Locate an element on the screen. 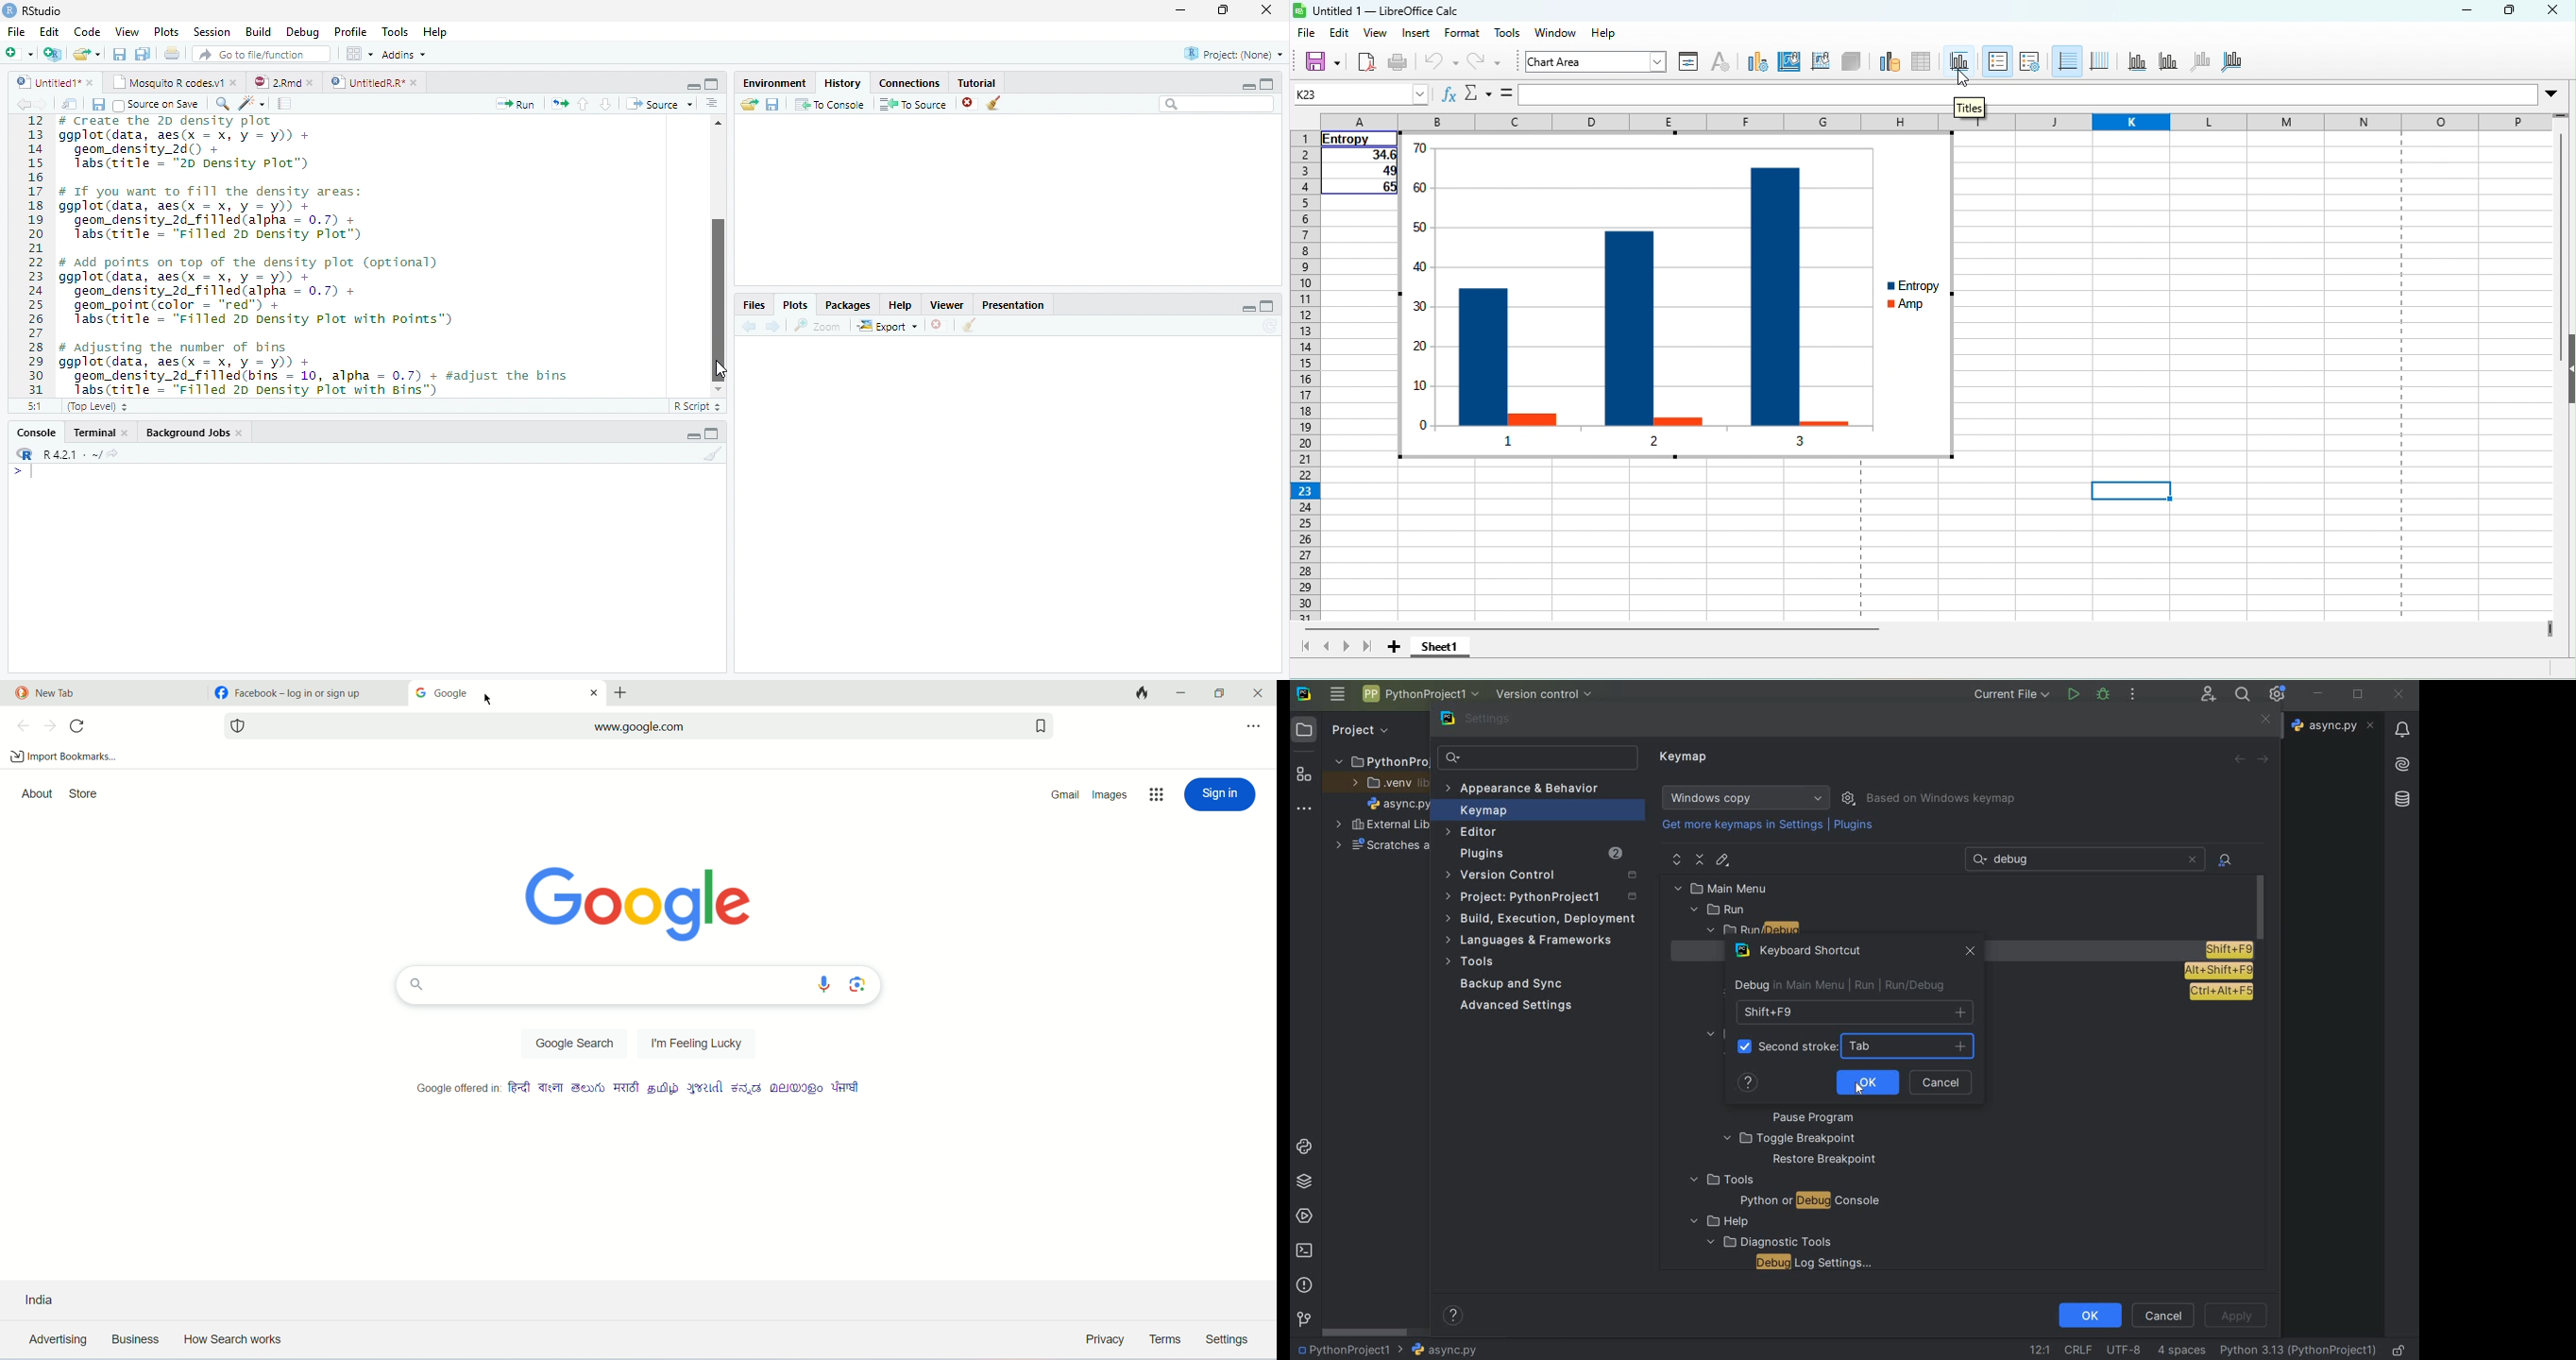 This screenshot has width=2576, height=1372. selected cell is located at coordinates (2131, 491).